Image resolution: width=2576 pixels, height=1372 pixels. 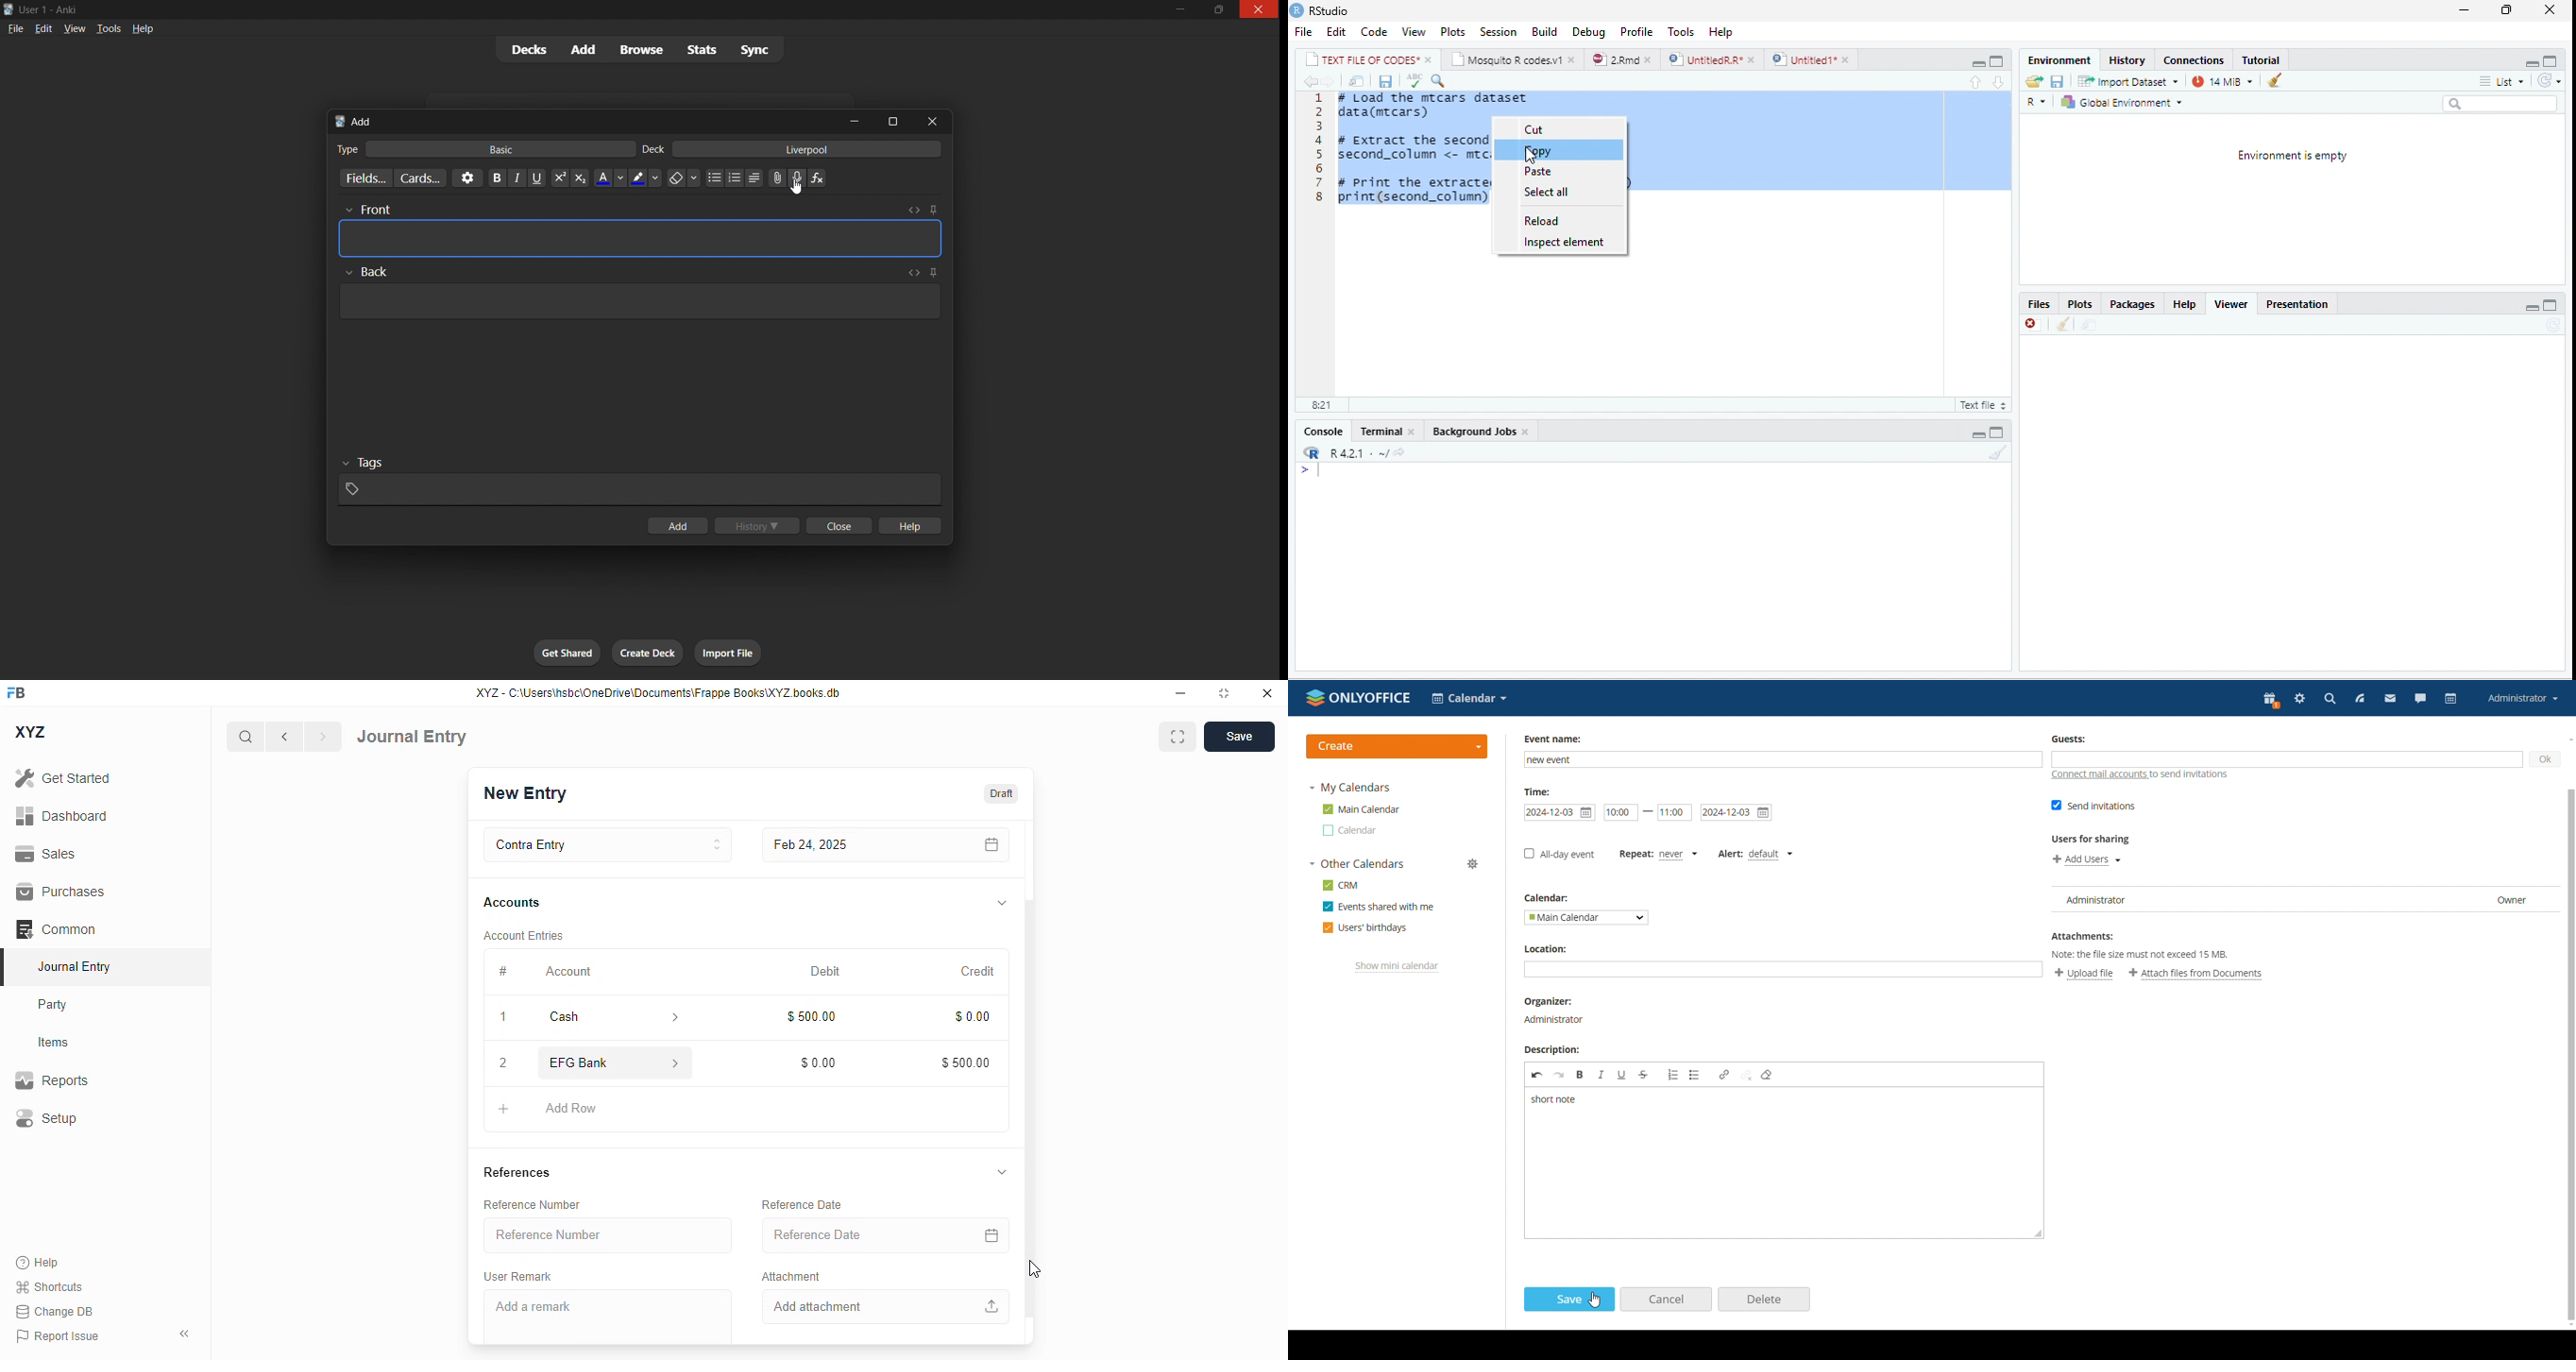 What do you see at coordinates (519, 1277) in the screenshot?
I see `user remark` at bounding box center [519, 1277].